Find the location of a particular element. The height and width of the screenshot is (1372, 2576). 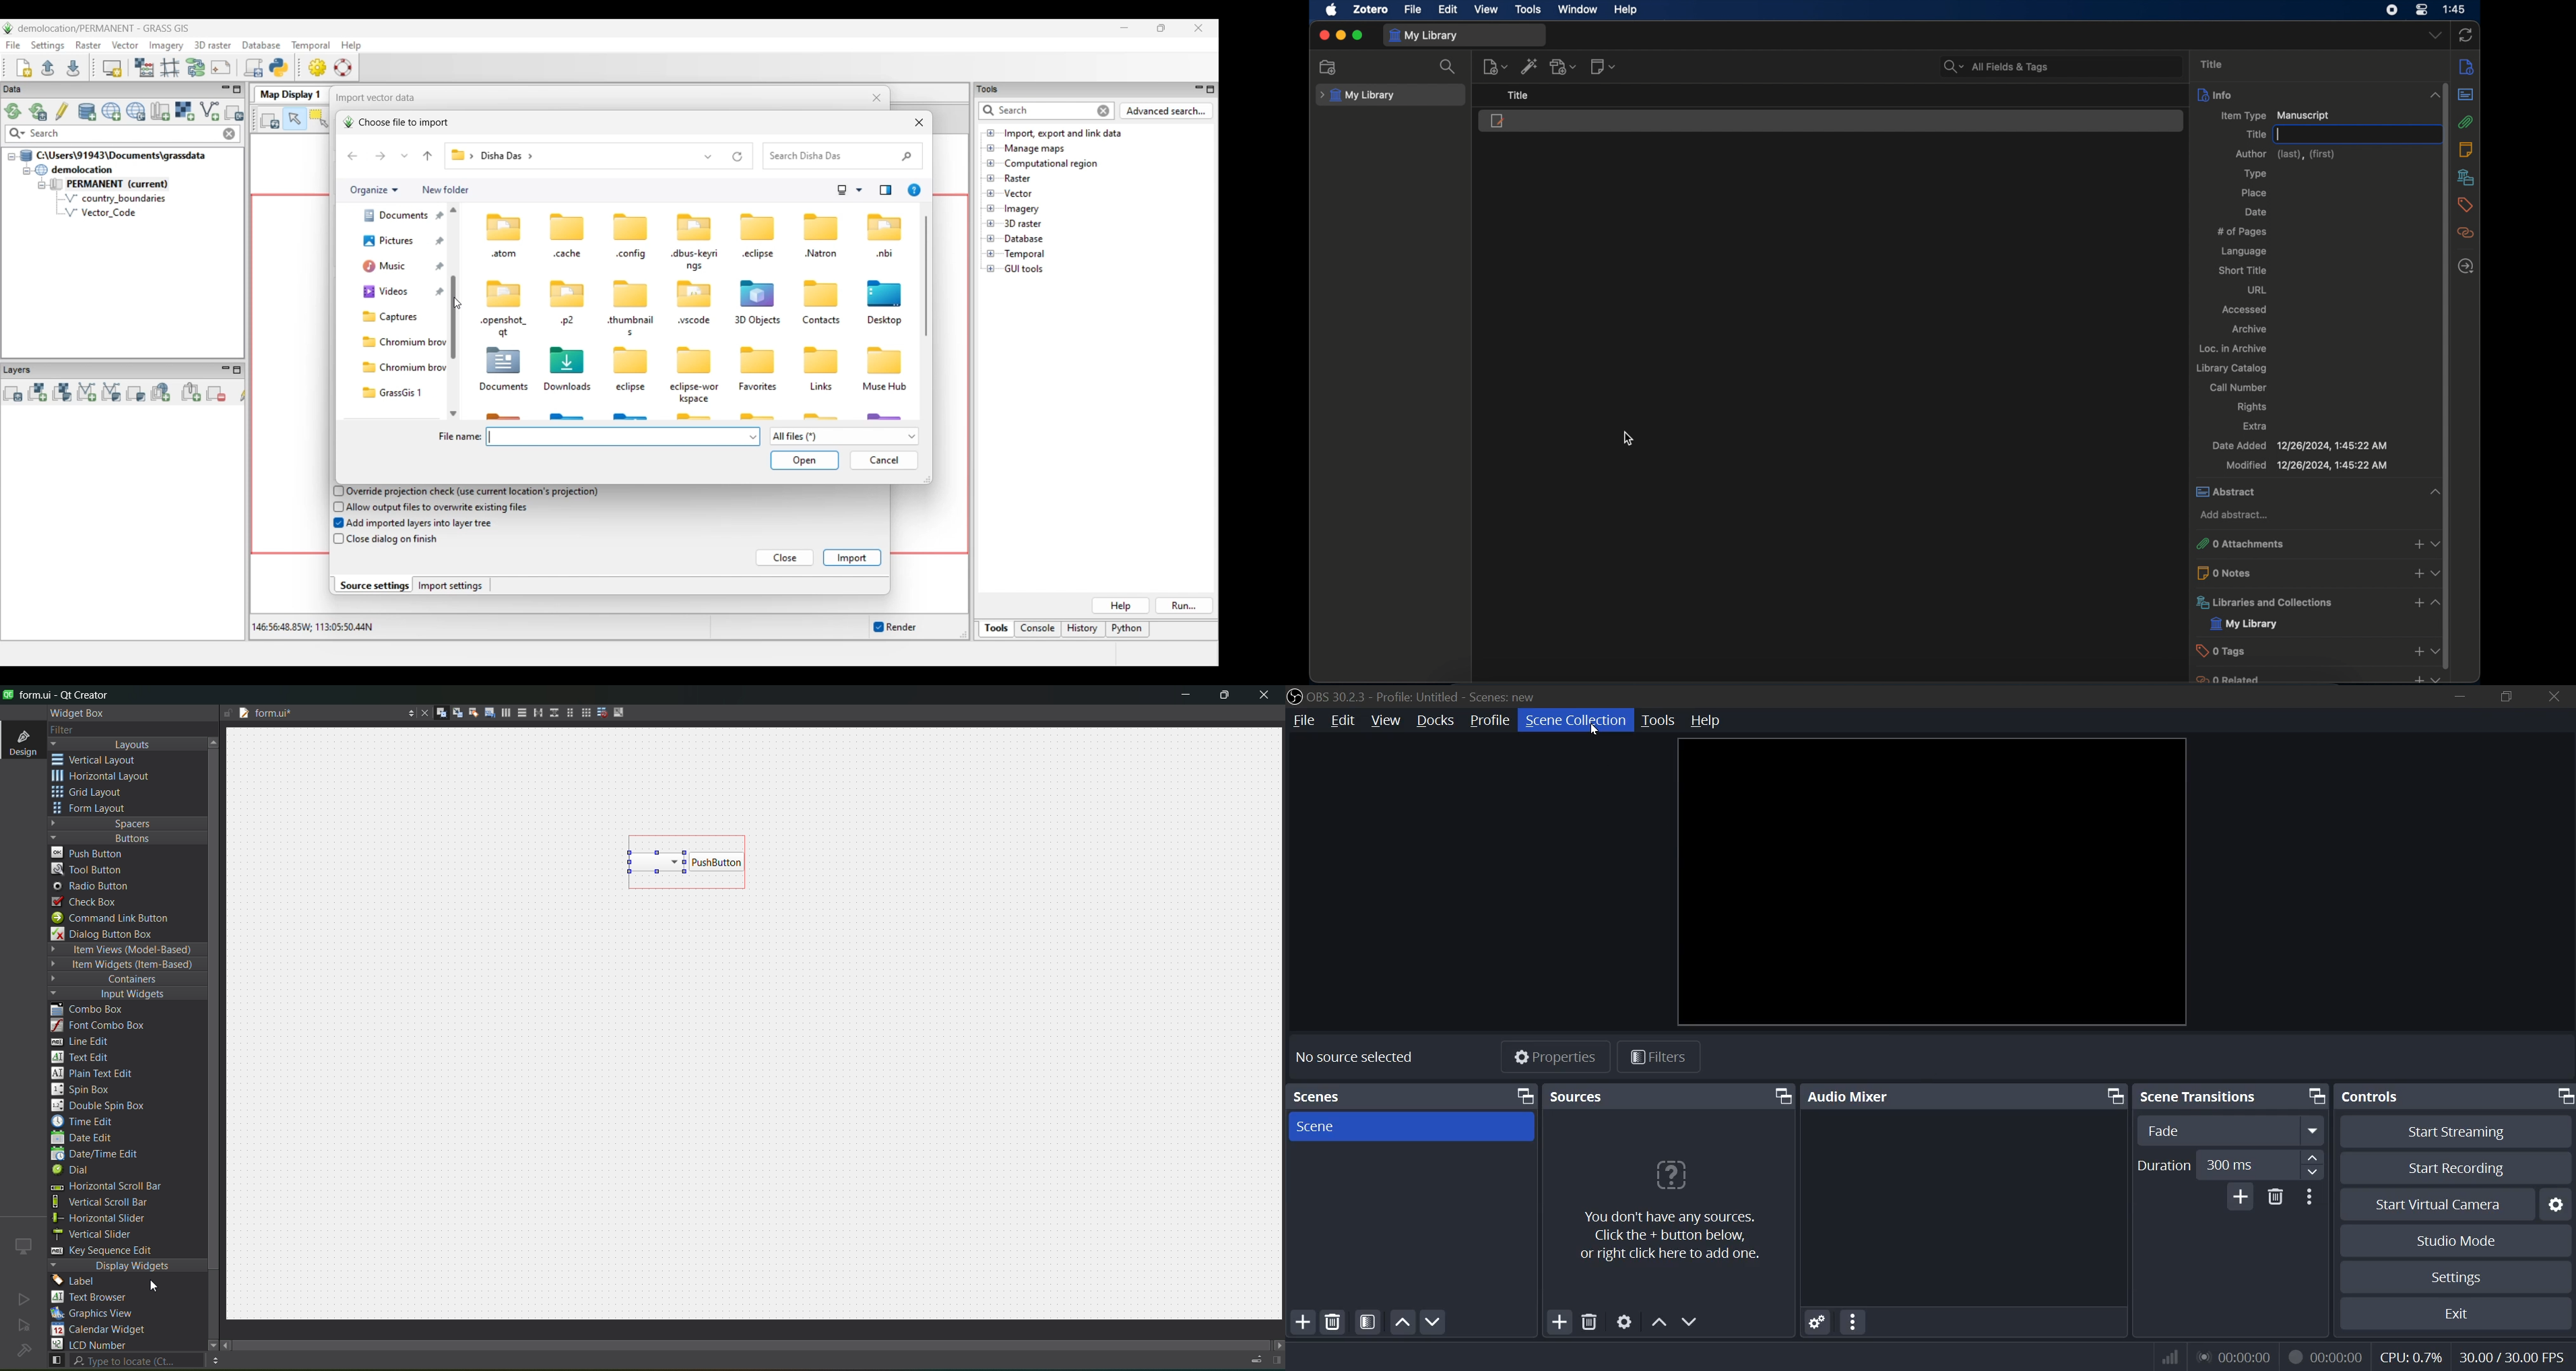

grid is located at coordinates (96, 794).